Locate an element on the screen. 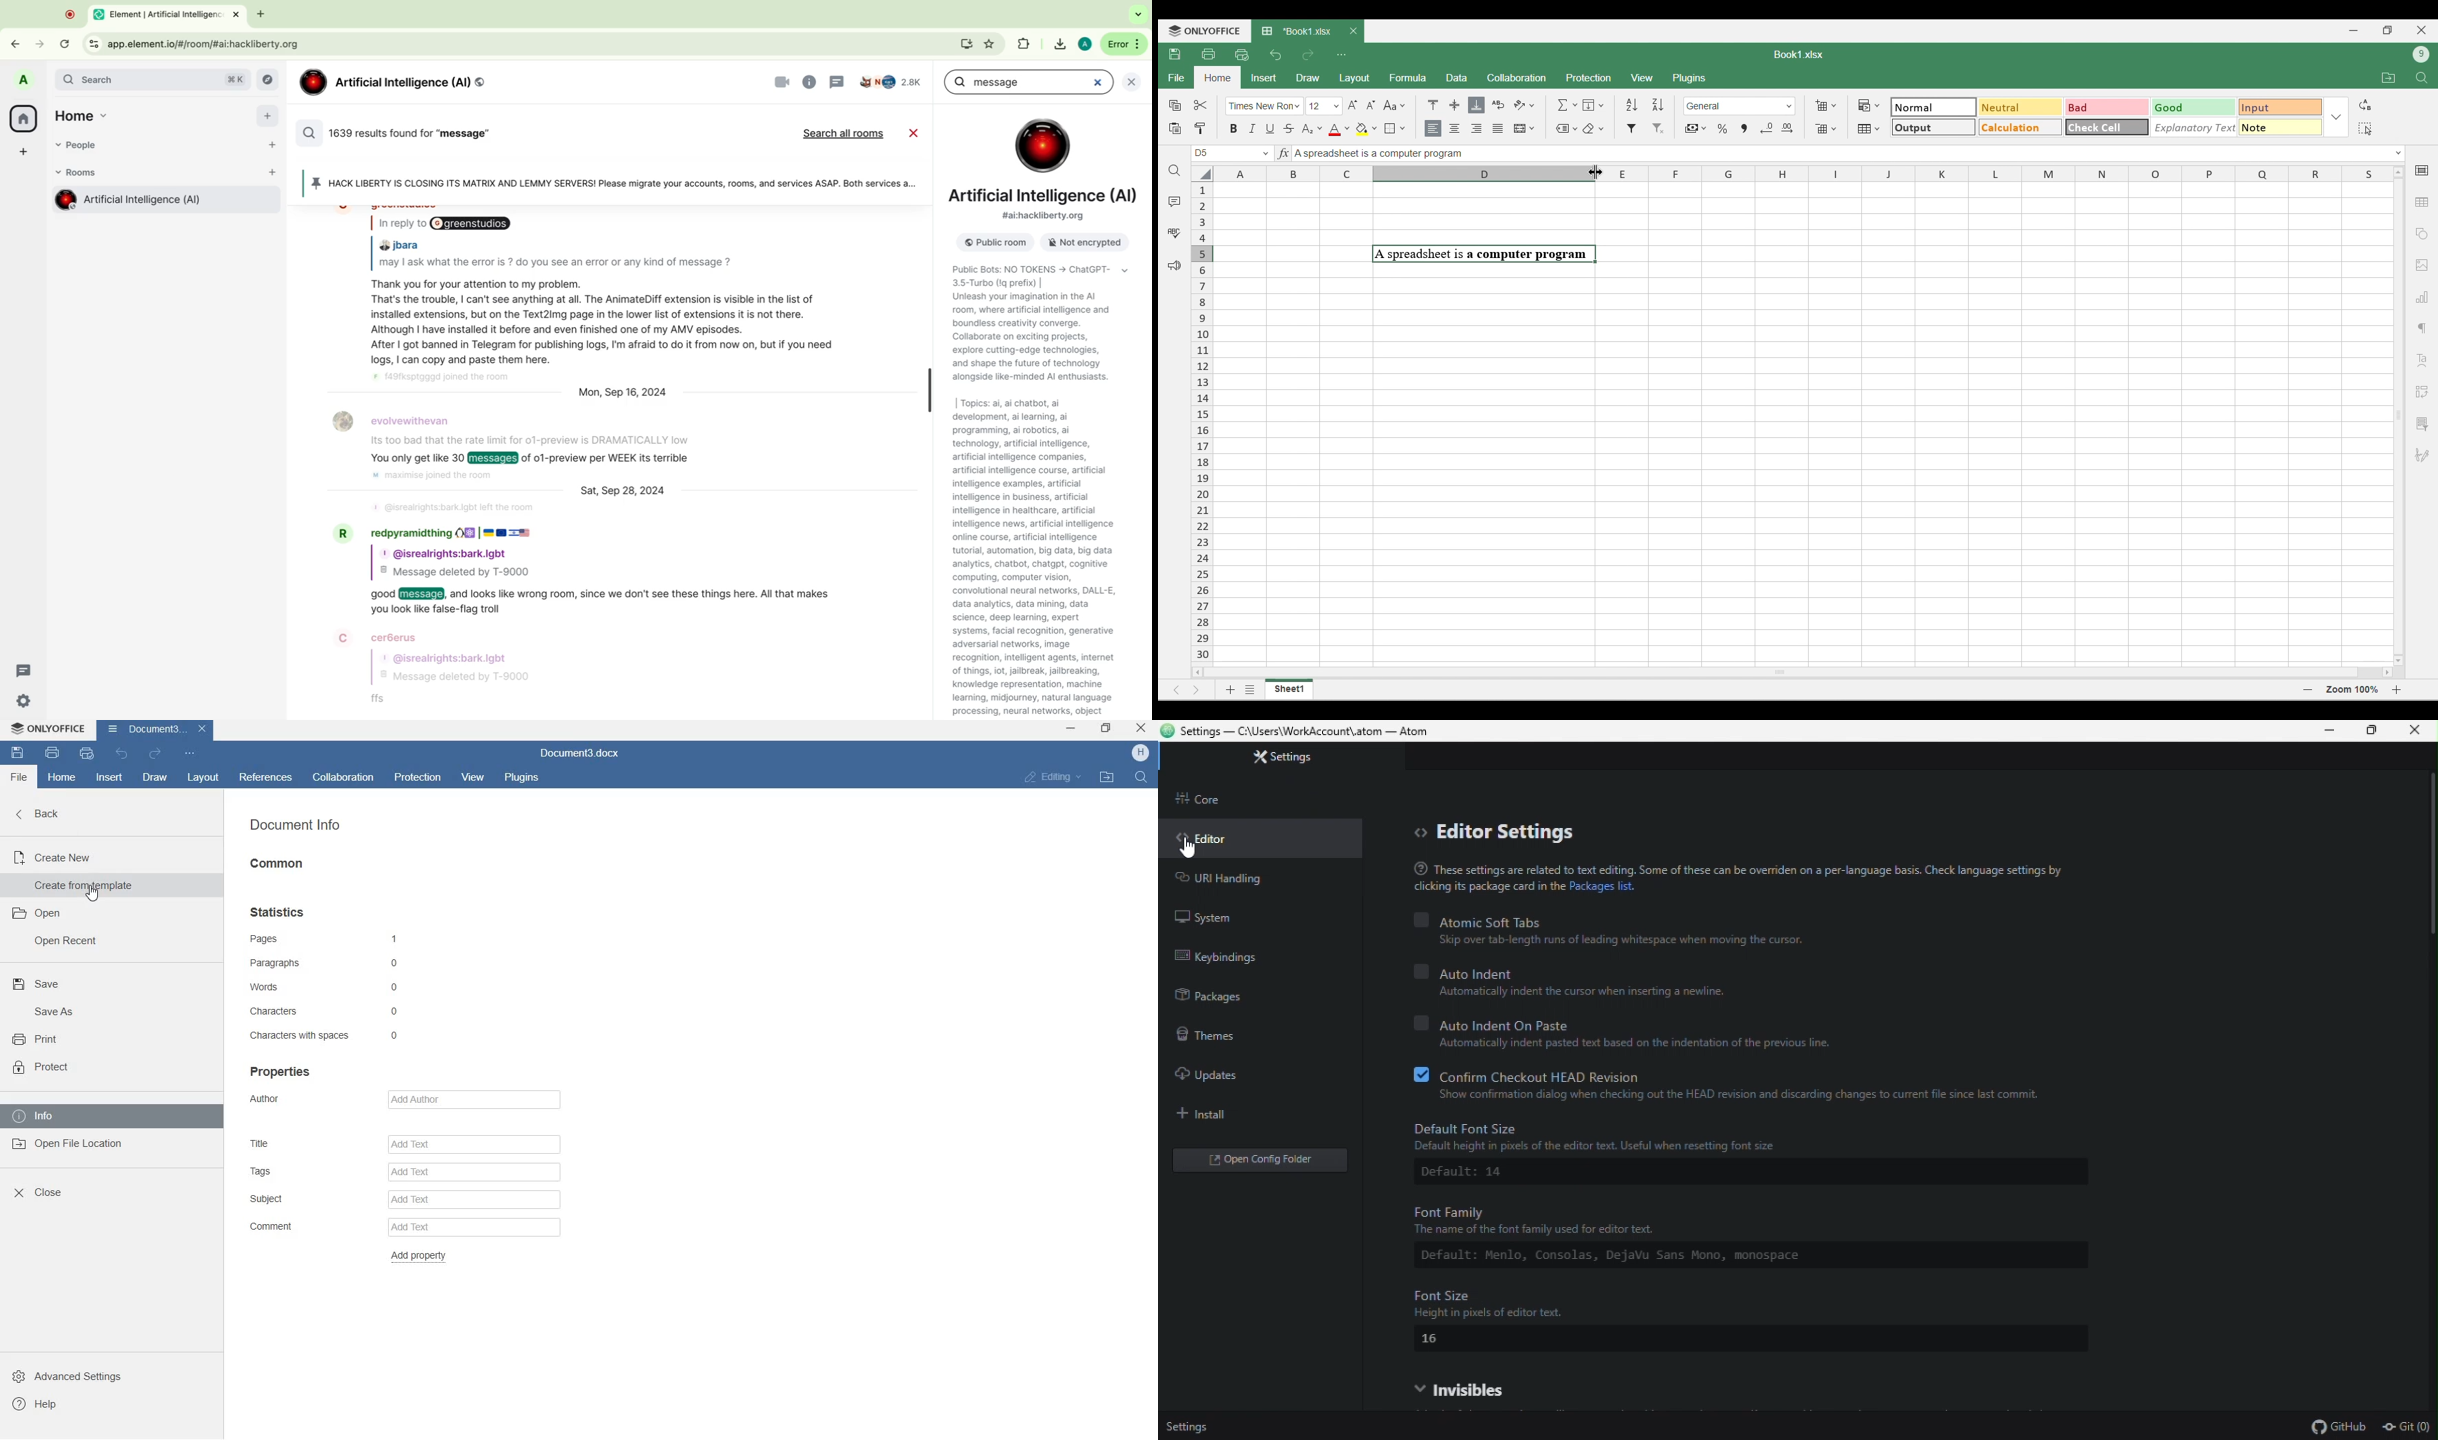 The image size is (2464, 1456). document info is located at coordinates (299, 825).